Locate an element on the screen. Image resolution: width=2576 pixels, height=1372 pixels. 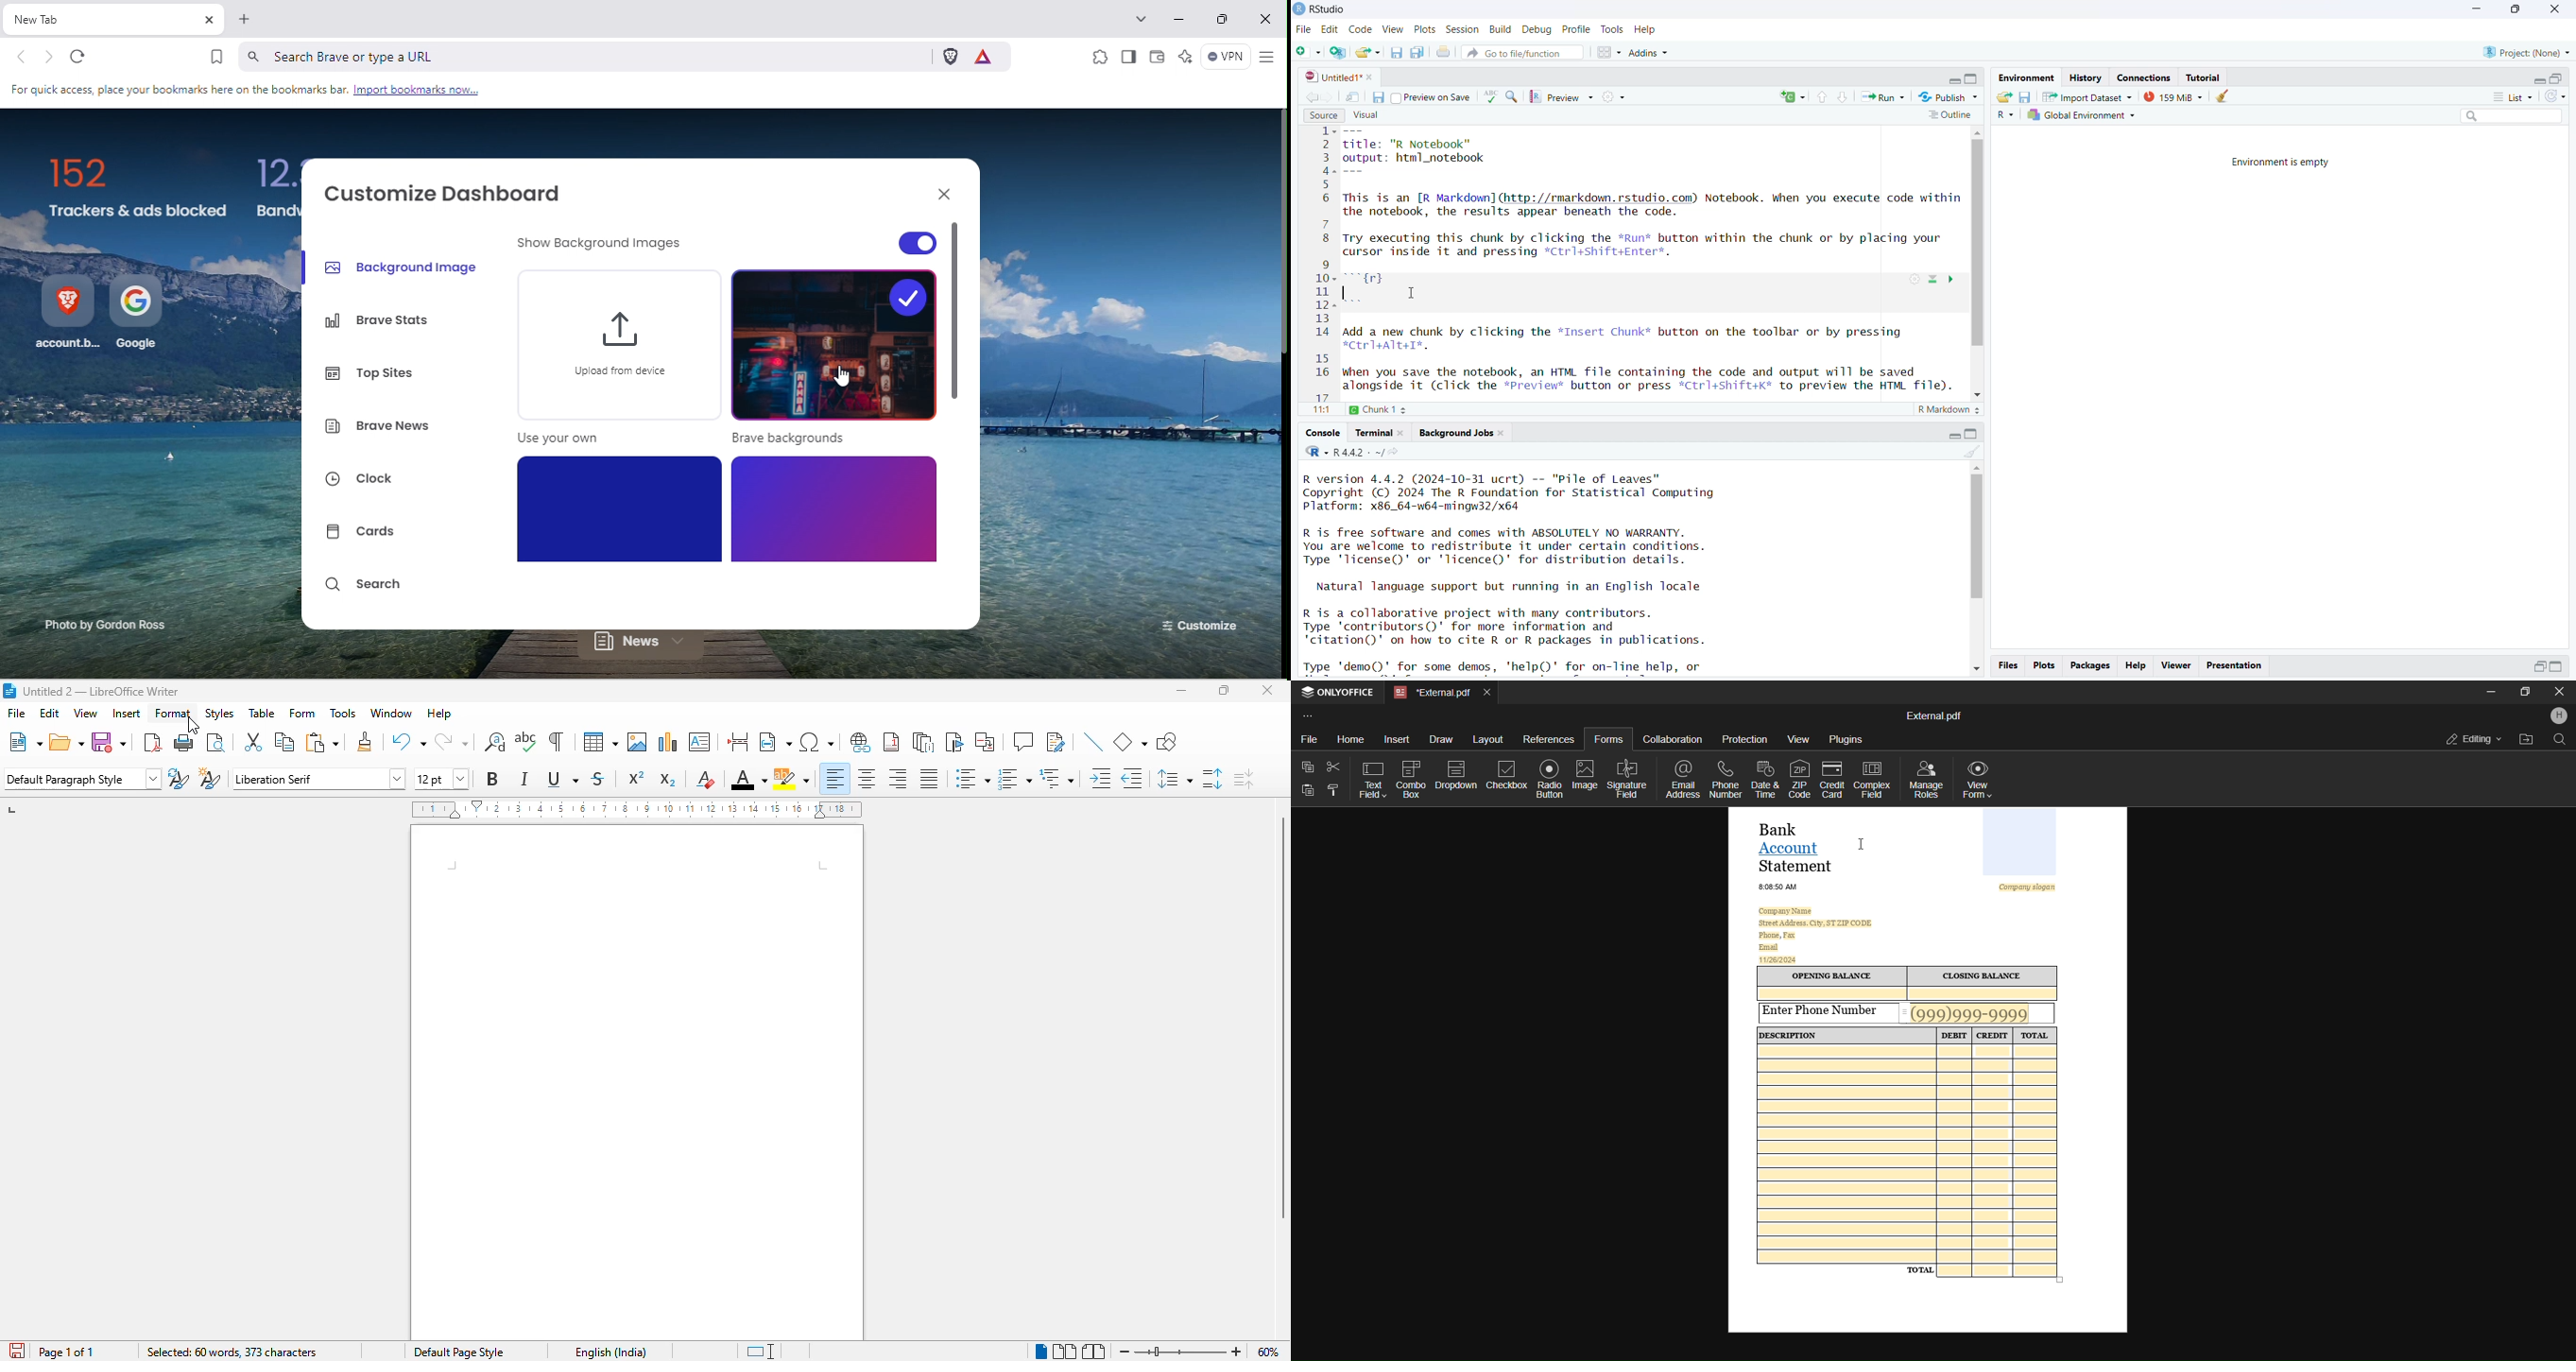
insert page break is located at coordinates (737, 742).